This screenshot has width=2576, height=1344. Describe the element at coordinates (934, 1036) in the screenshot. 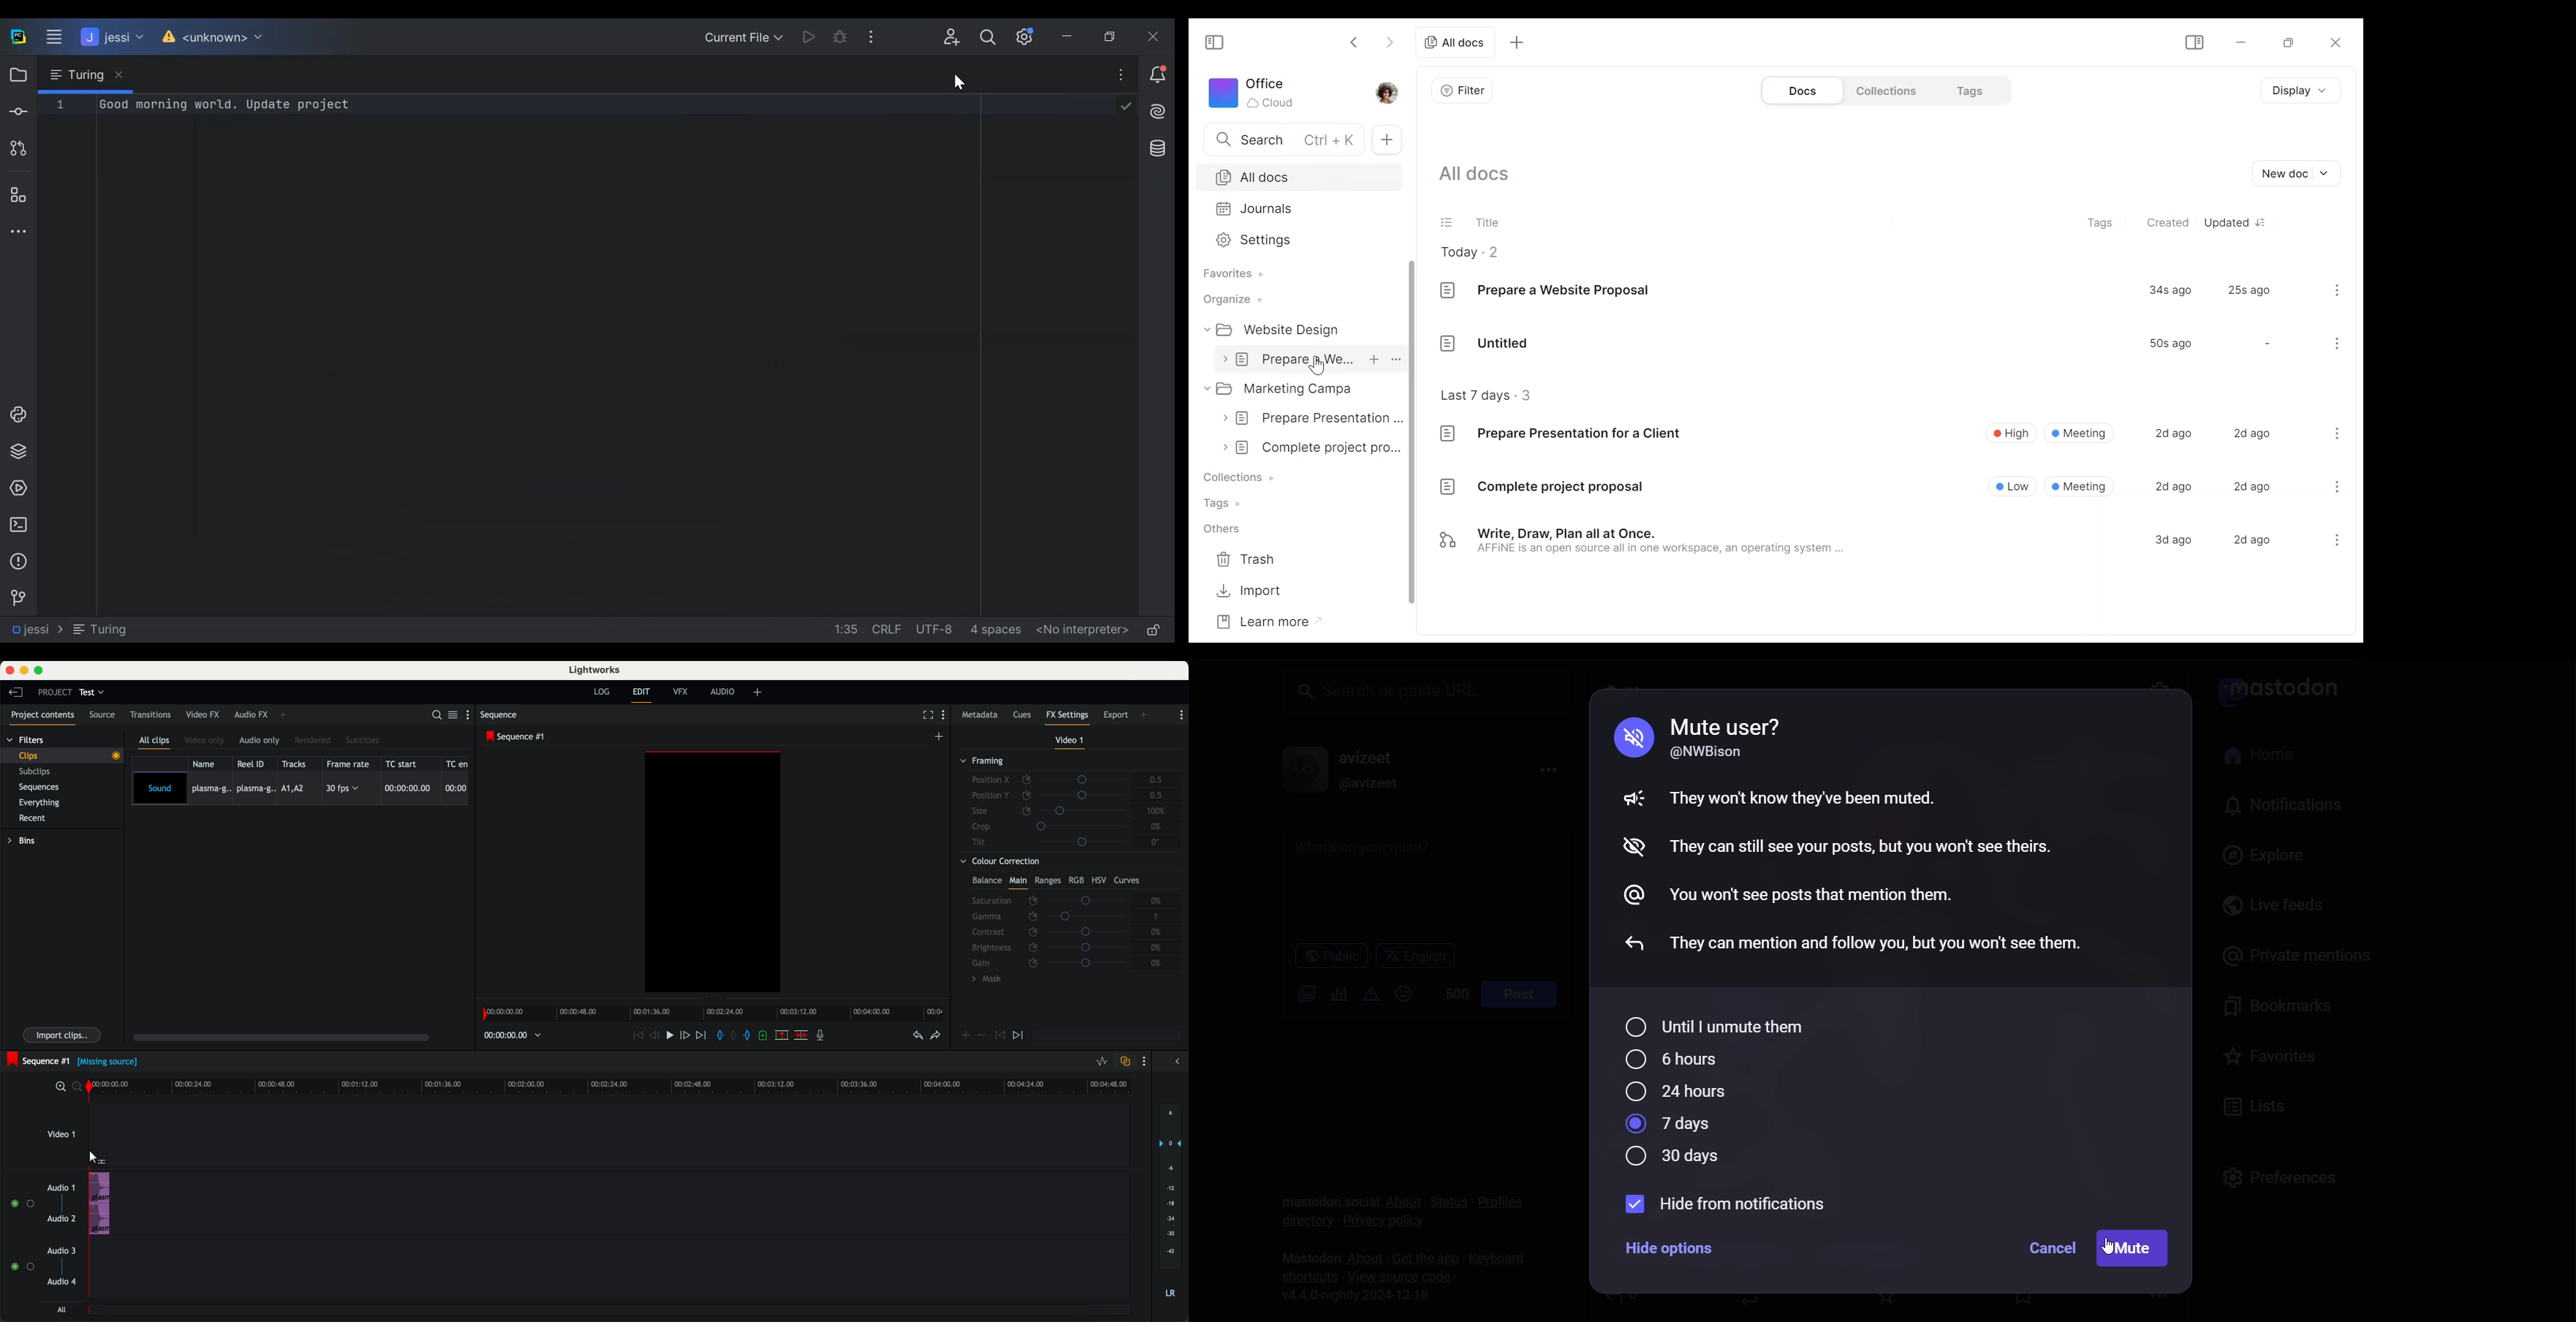

I see `redo` at that location.